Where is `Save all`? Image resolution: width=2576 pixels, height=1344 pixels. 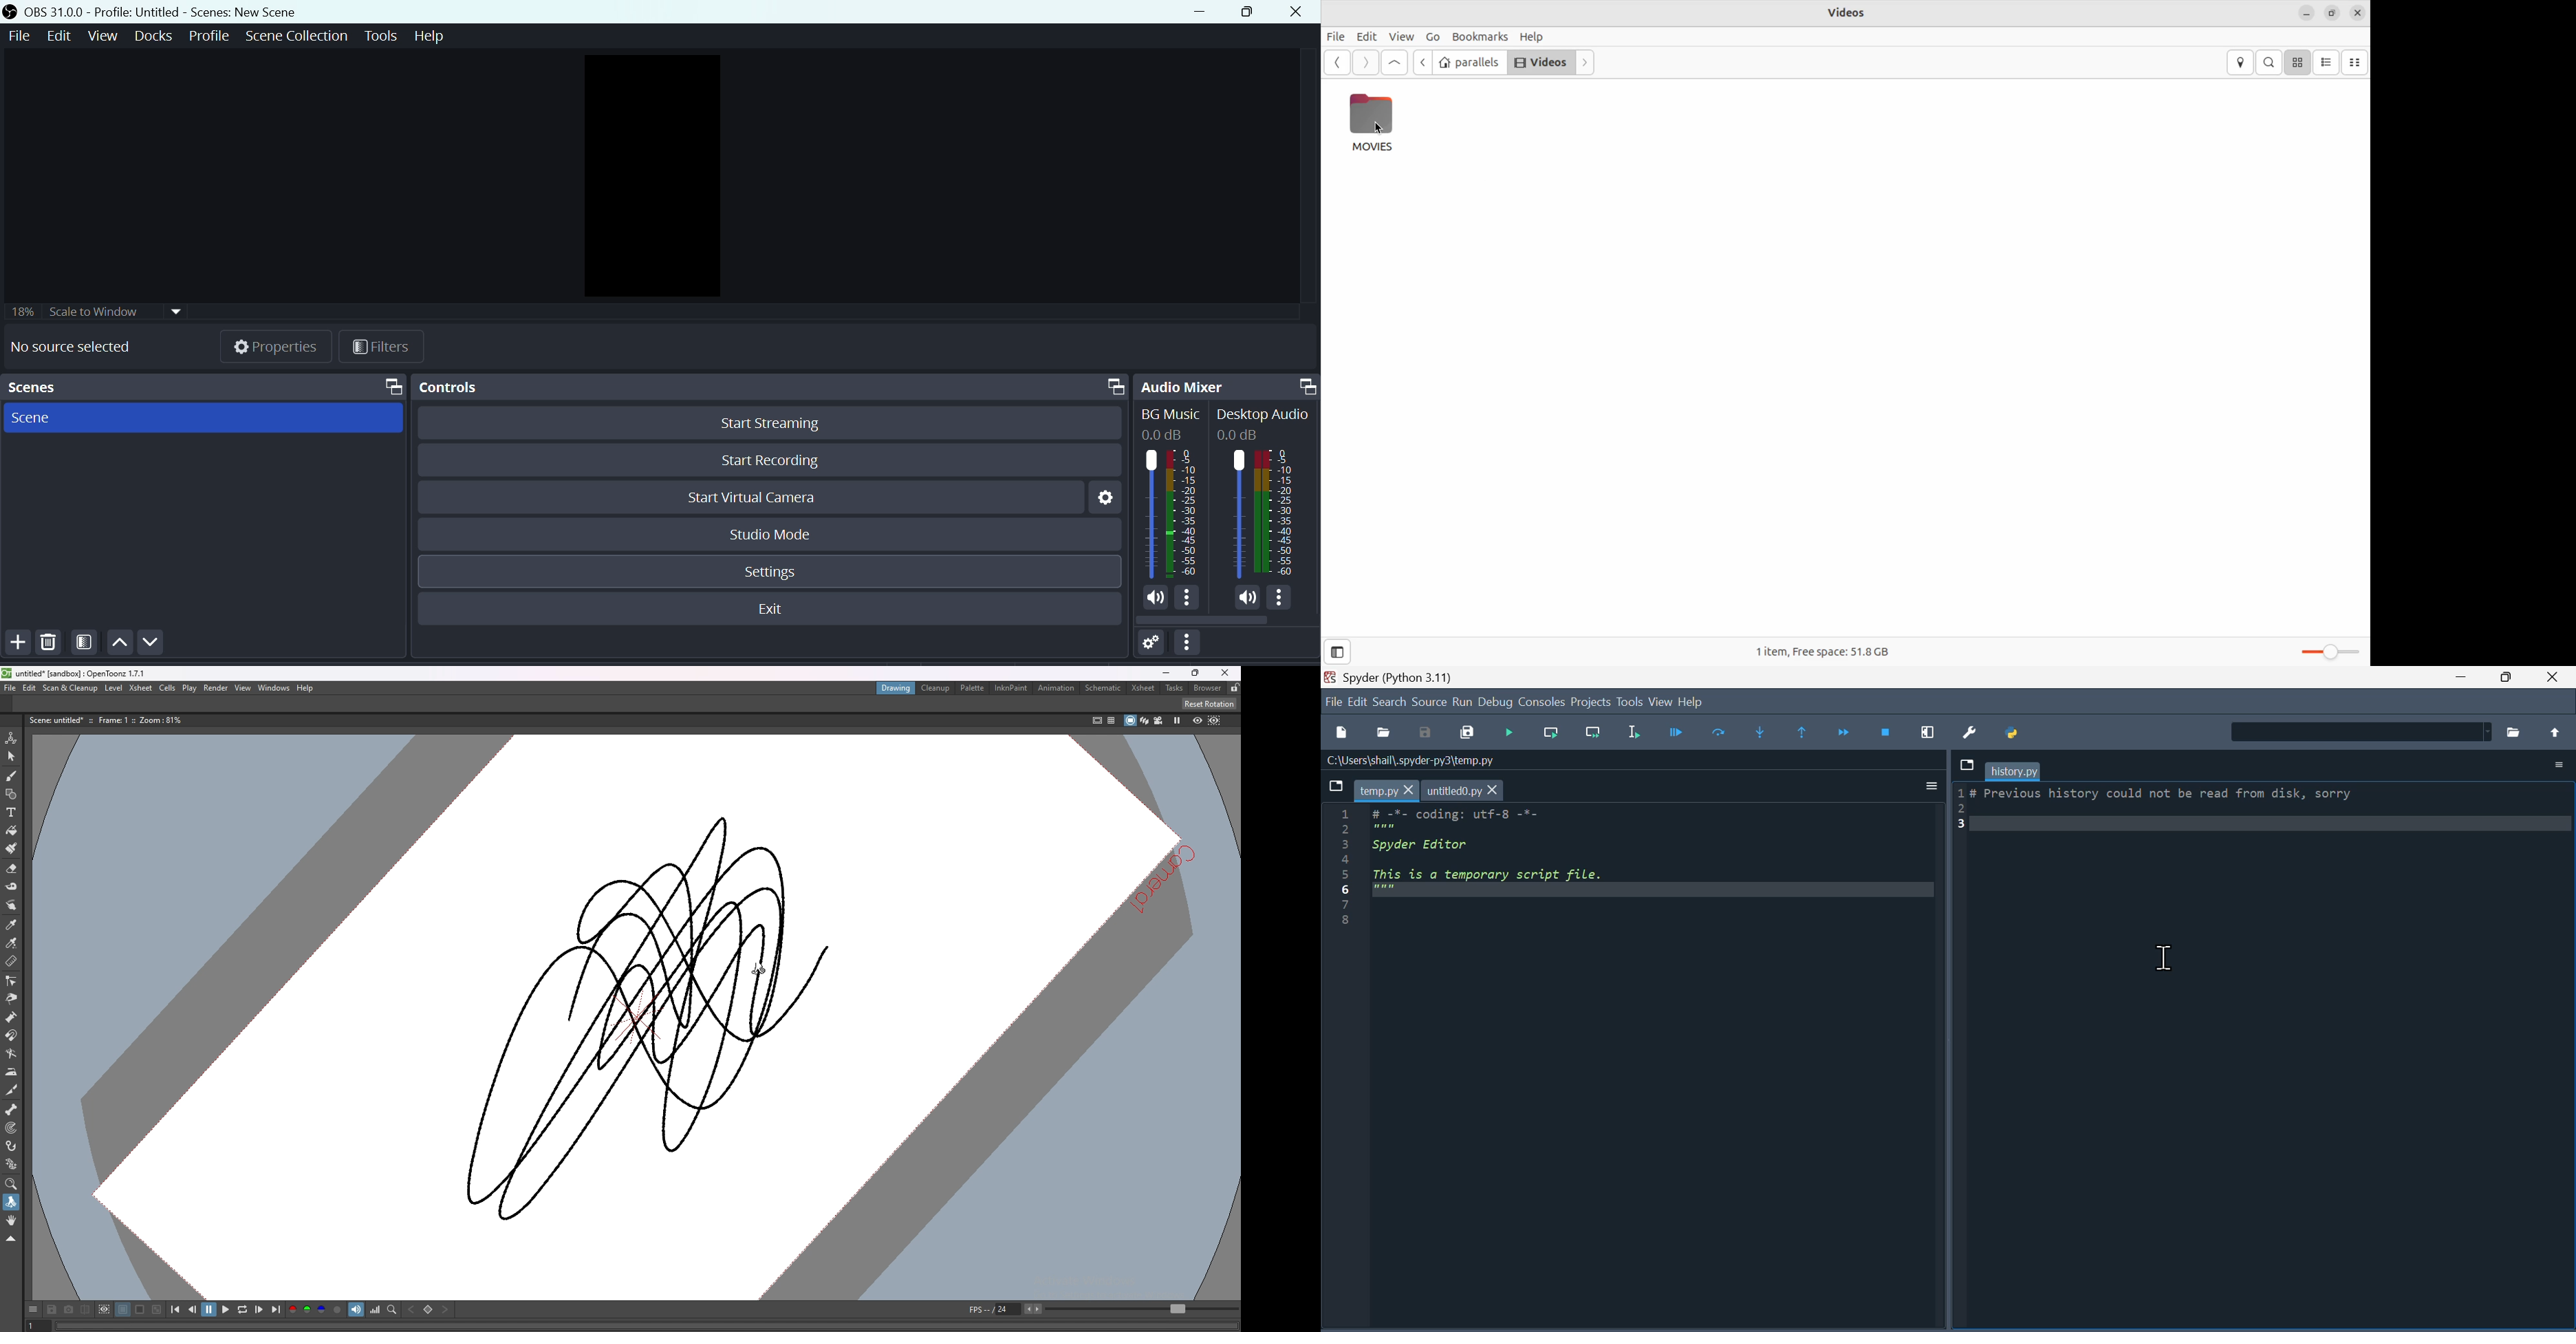
Save all is located at coordinates (1471, 731).